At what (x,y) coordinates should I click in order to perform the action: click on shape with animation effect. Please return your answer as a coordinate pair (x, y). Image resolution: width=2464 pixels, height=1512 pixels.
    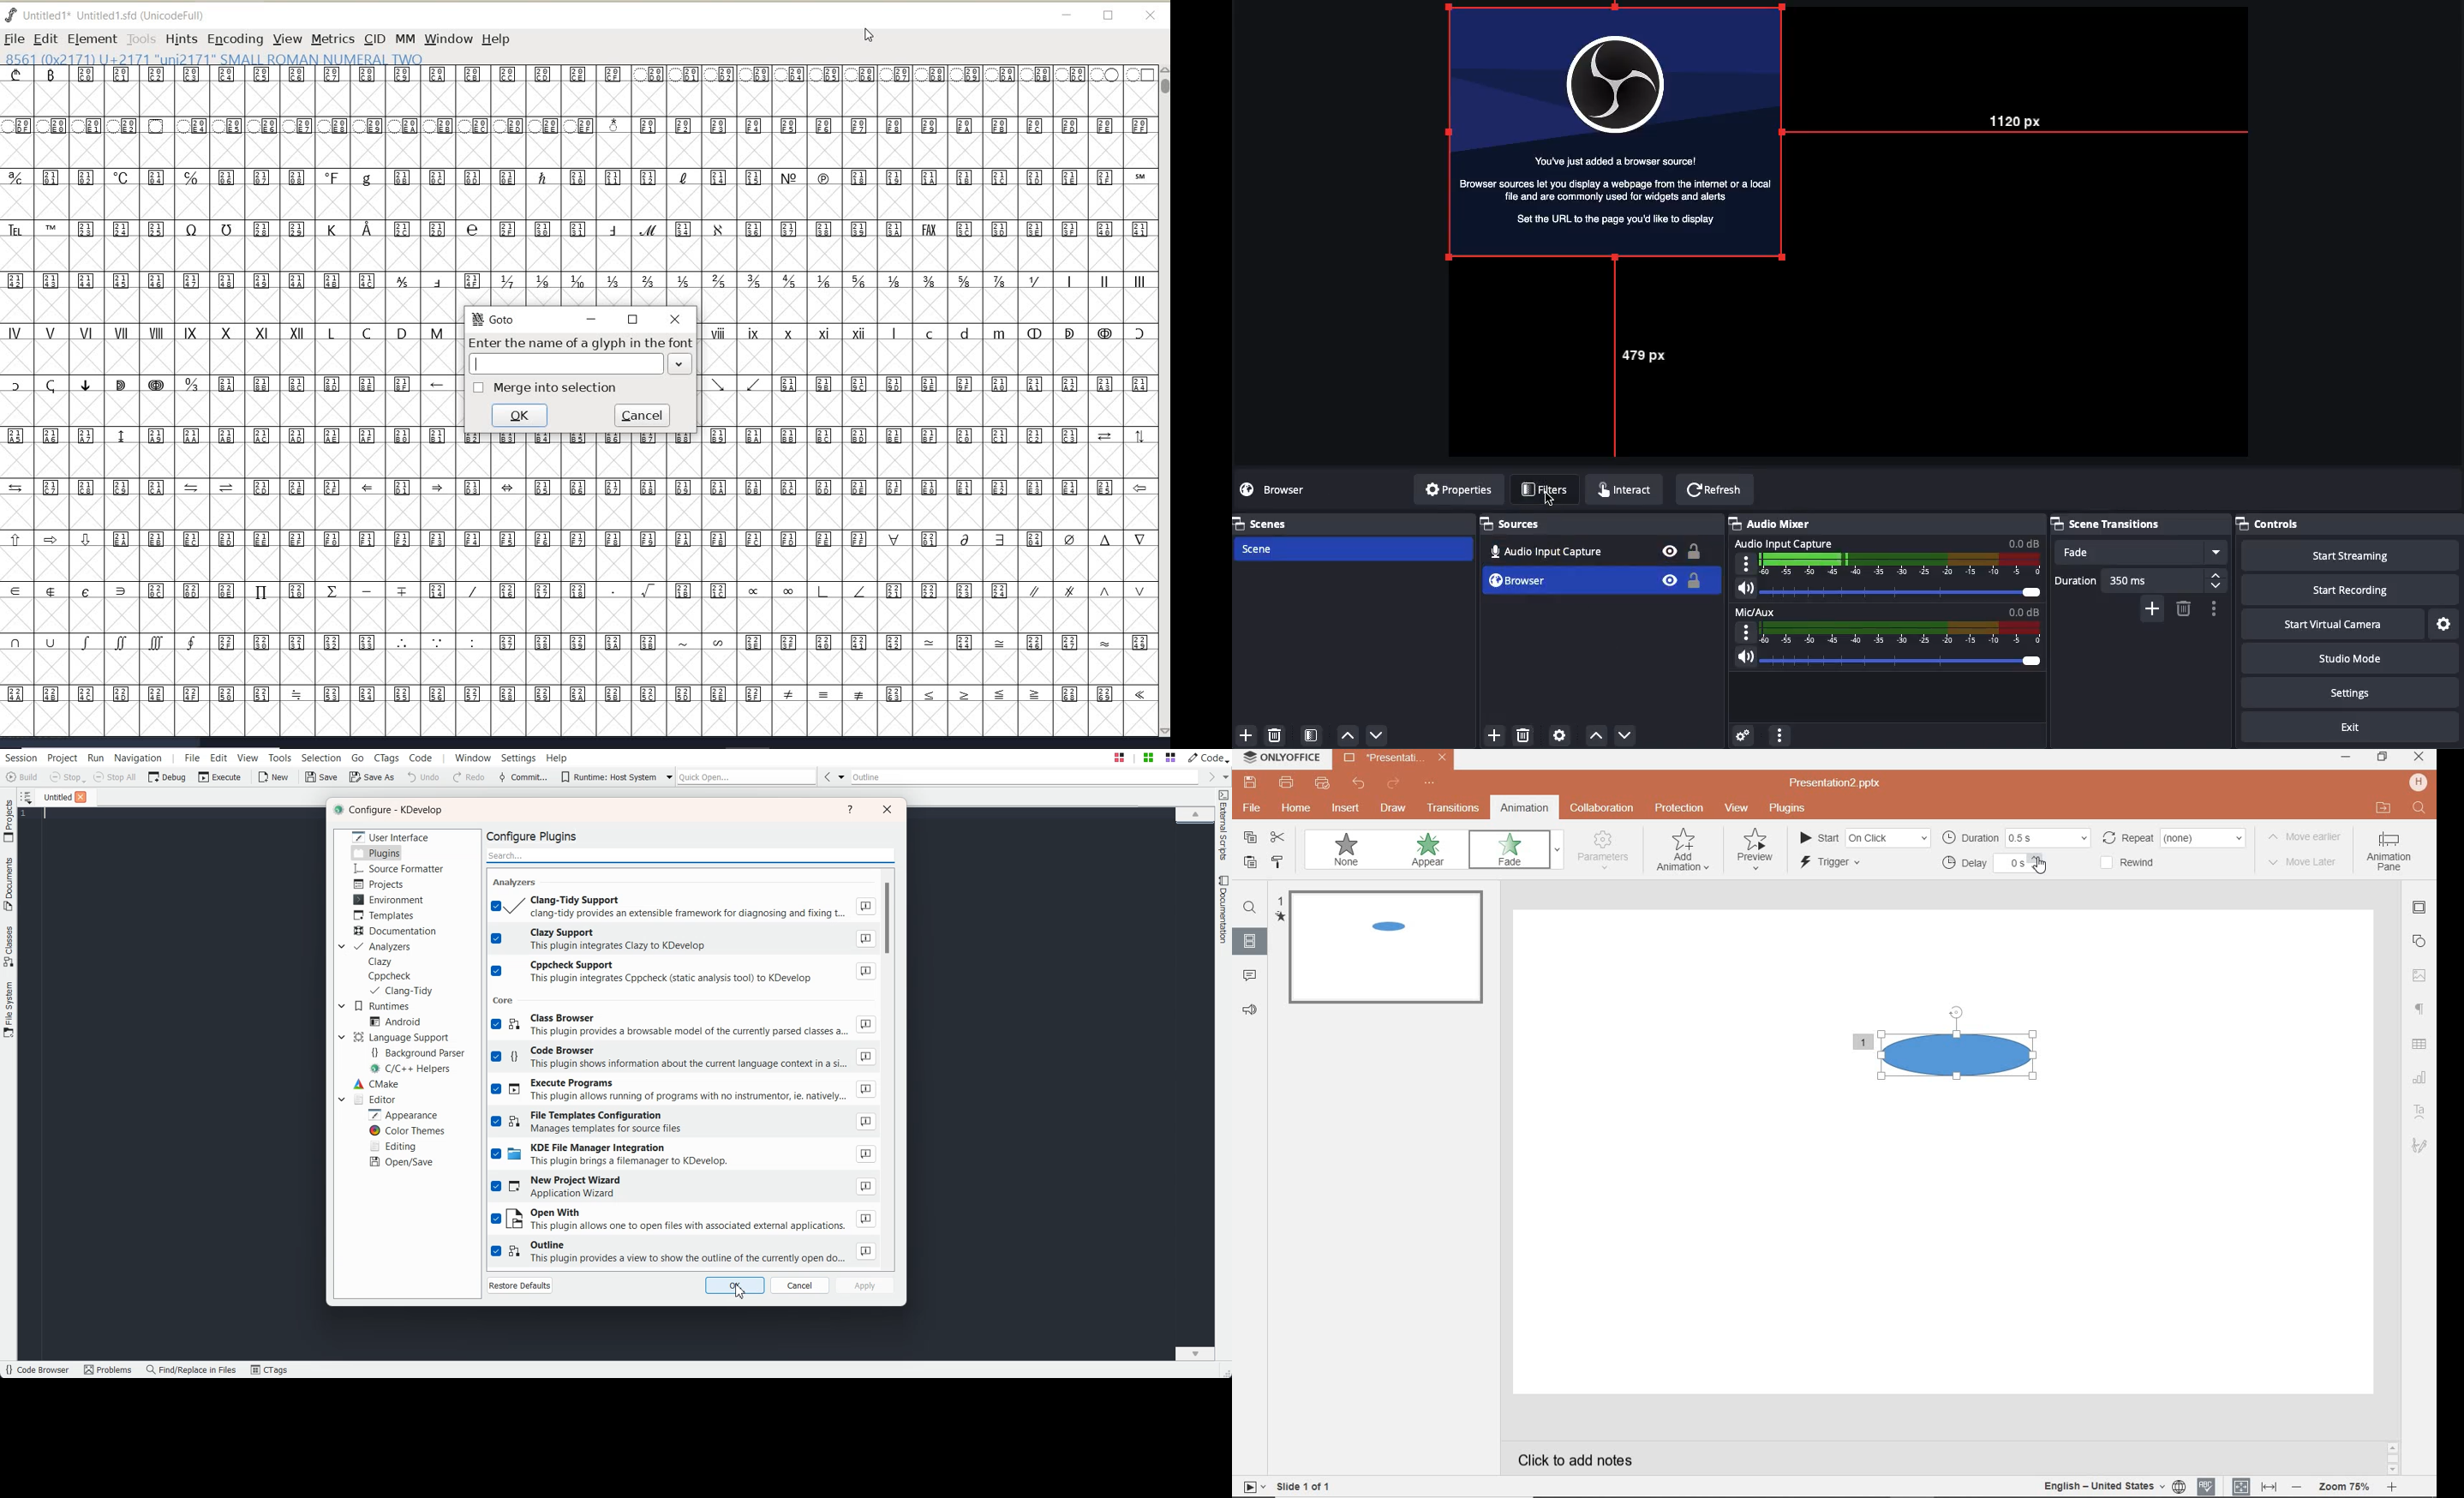
    Looking at the image, I should click on (1958, 1052).